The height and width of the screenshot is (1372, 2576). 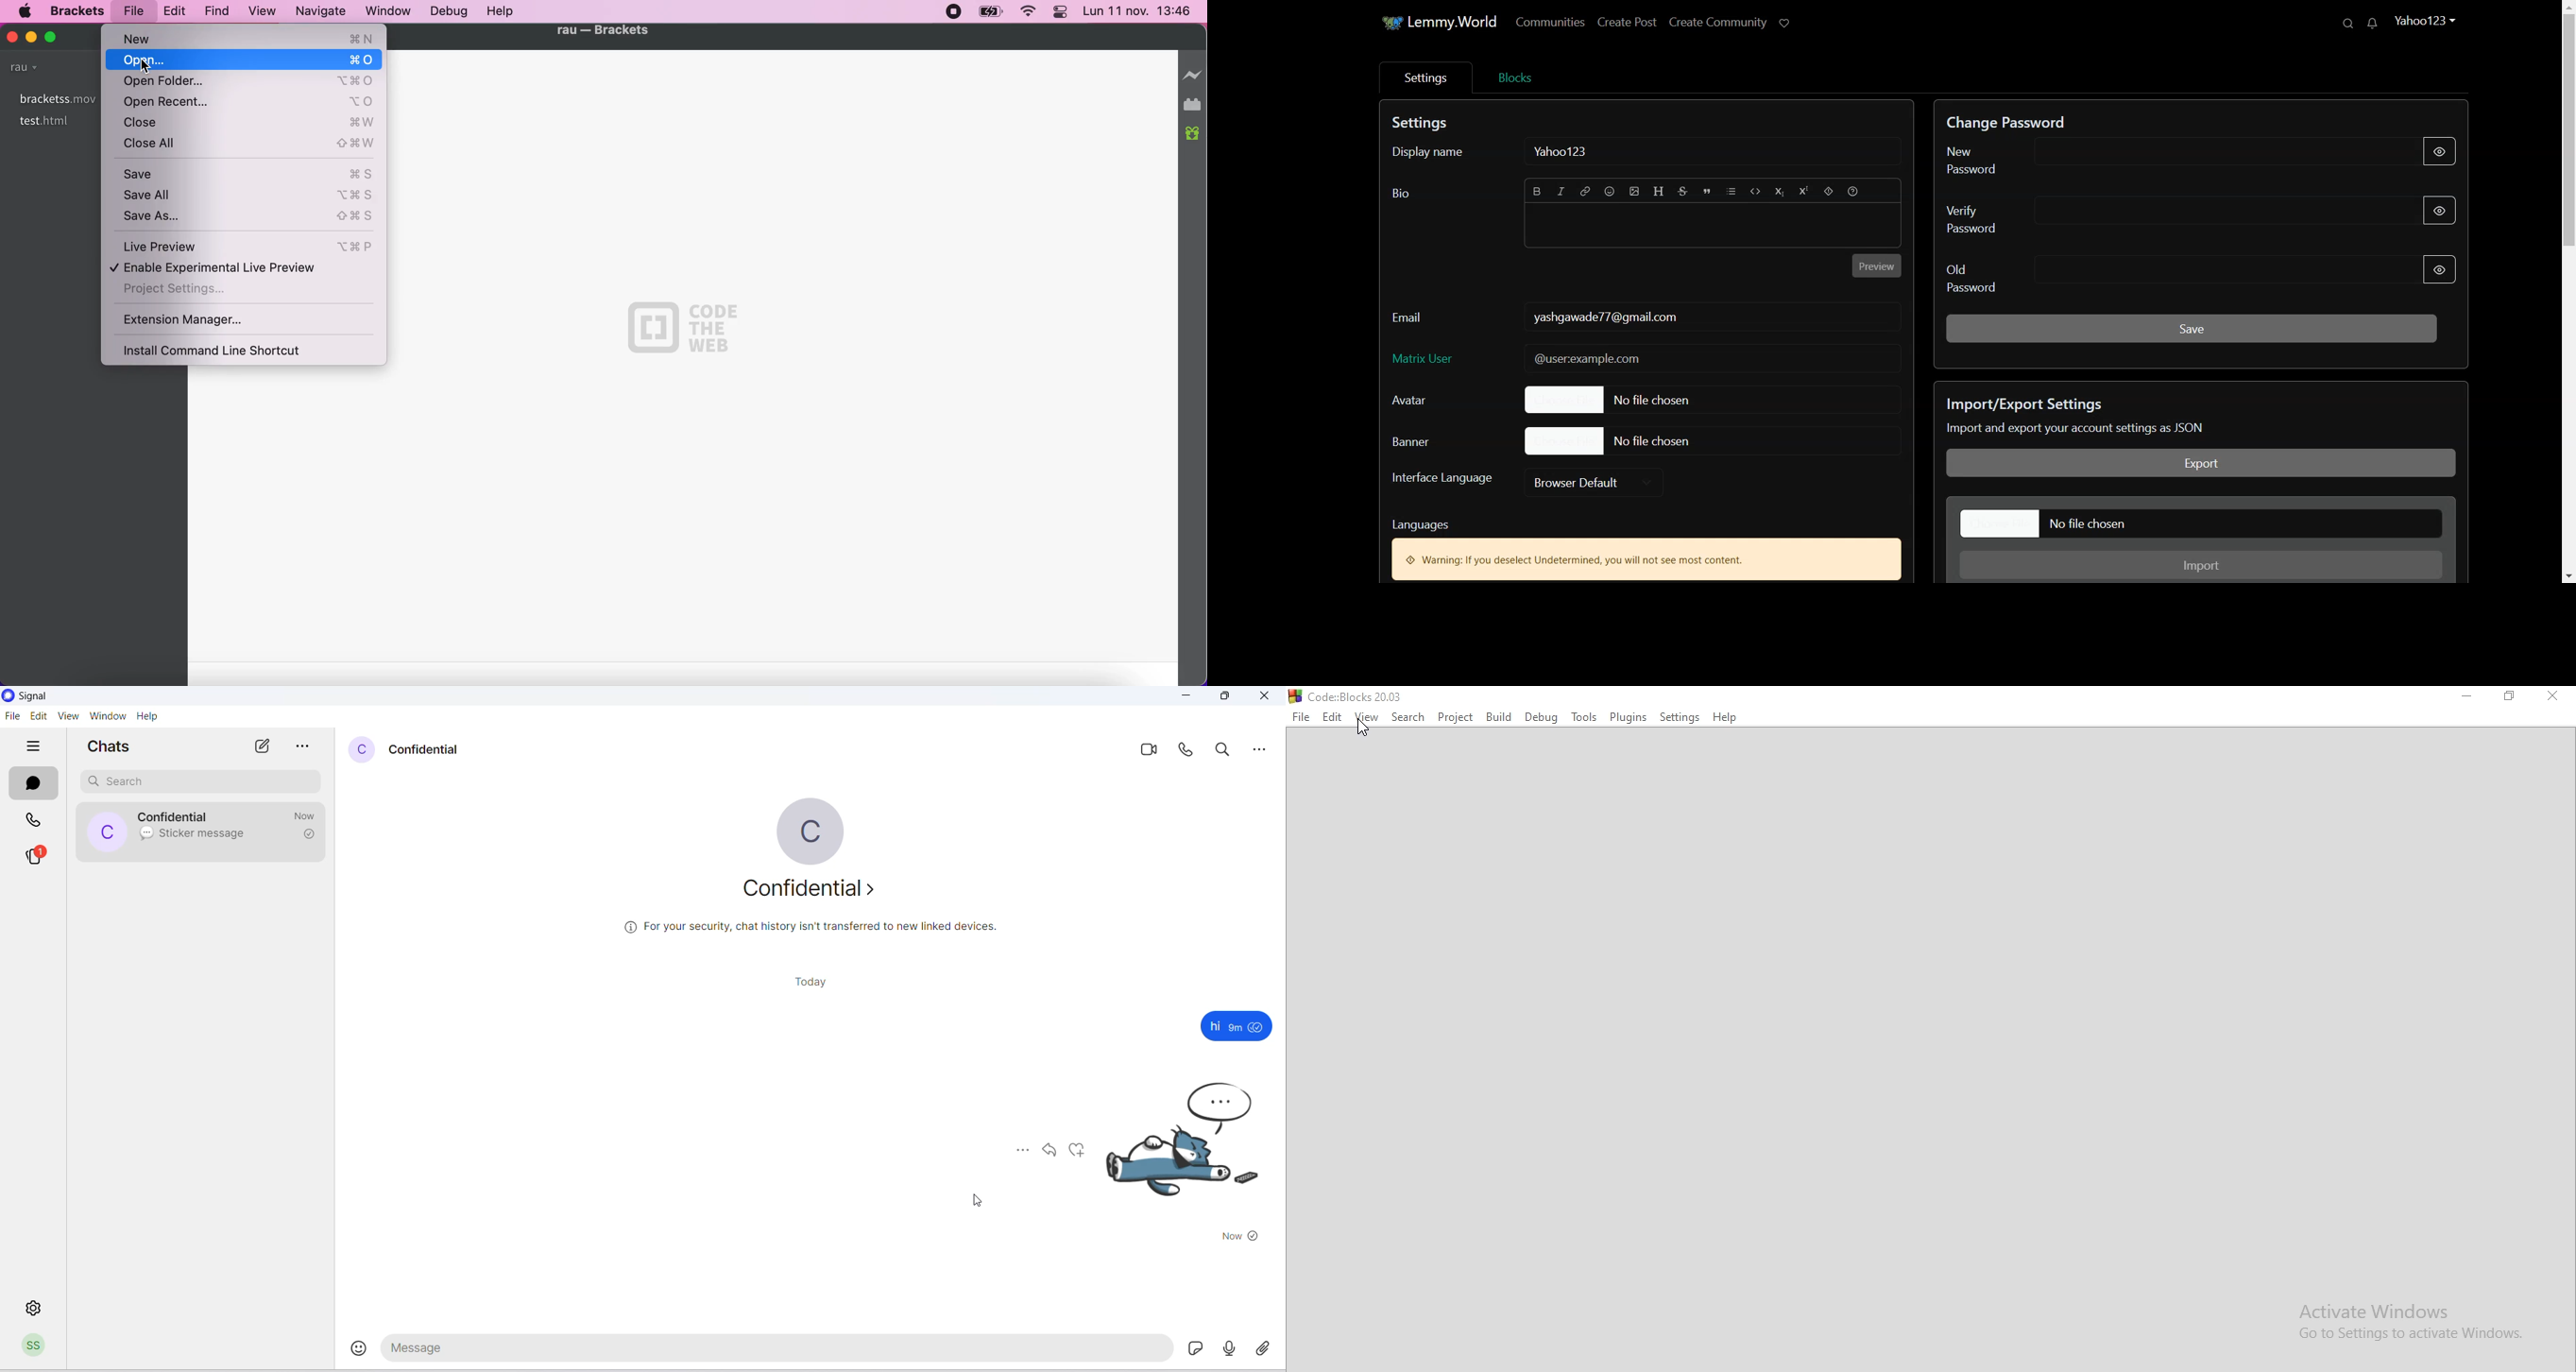 I want to click on seen, so click(x=1258, y=1028).